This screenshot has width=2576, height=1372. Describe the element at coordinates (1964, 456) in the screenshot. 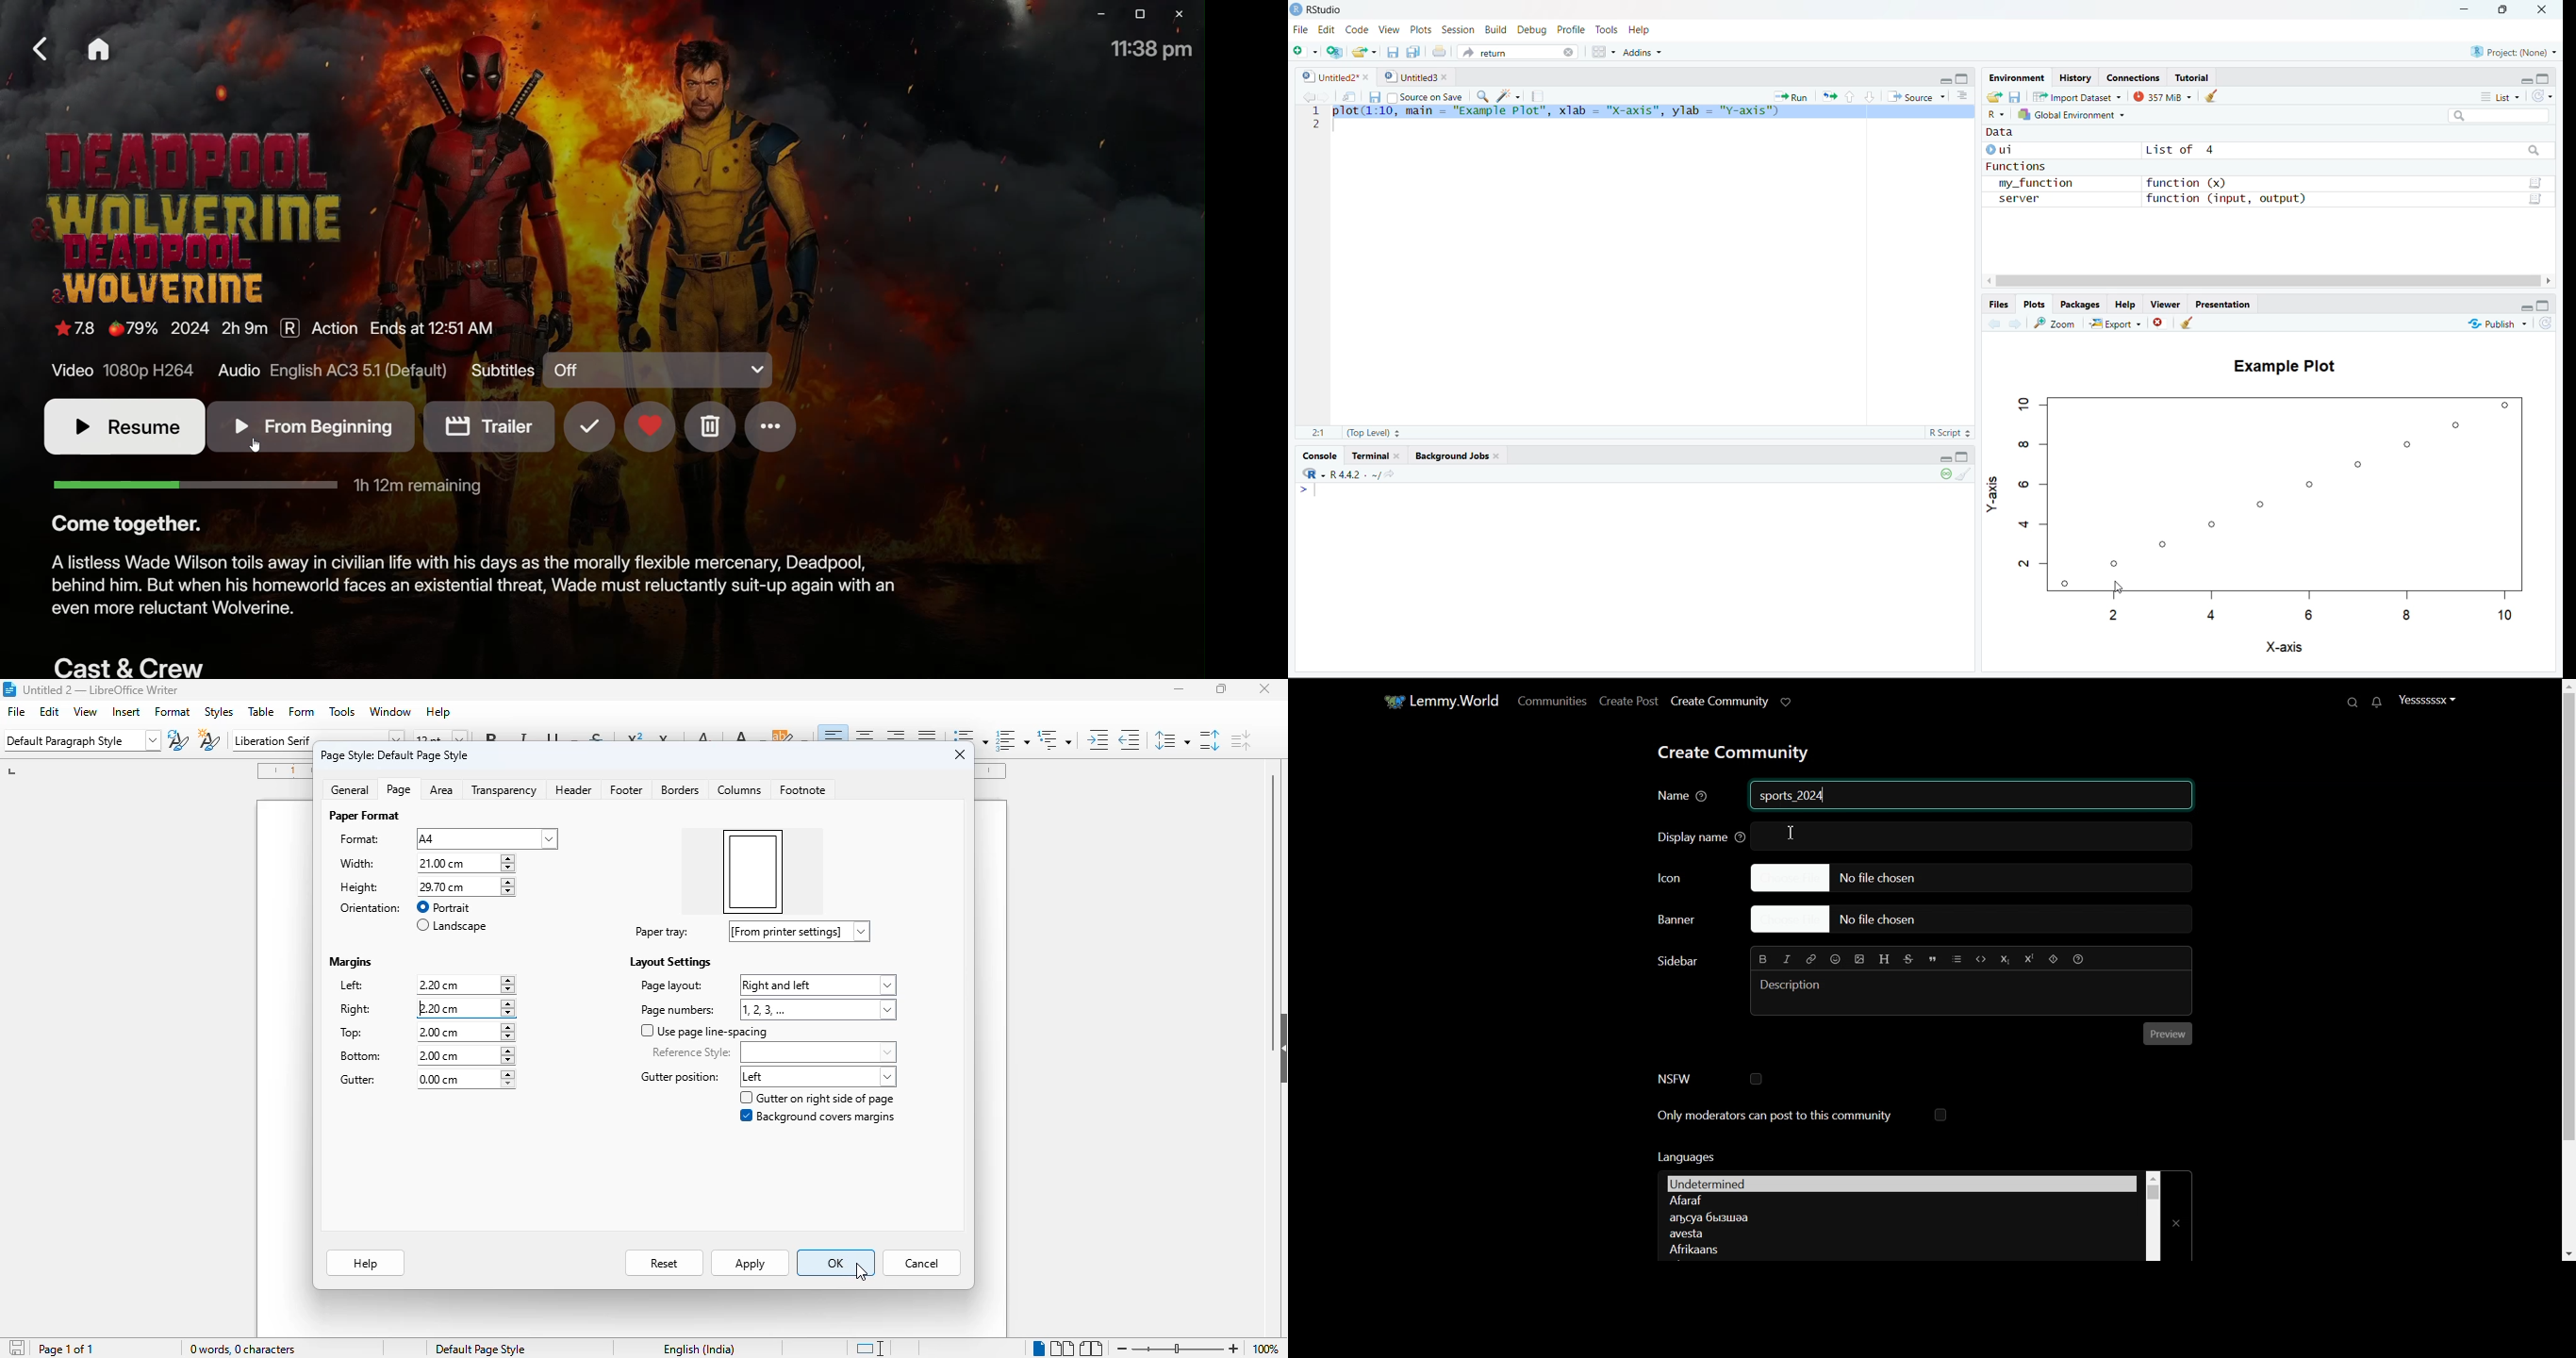

I see `Maximize/Restore` at that location.